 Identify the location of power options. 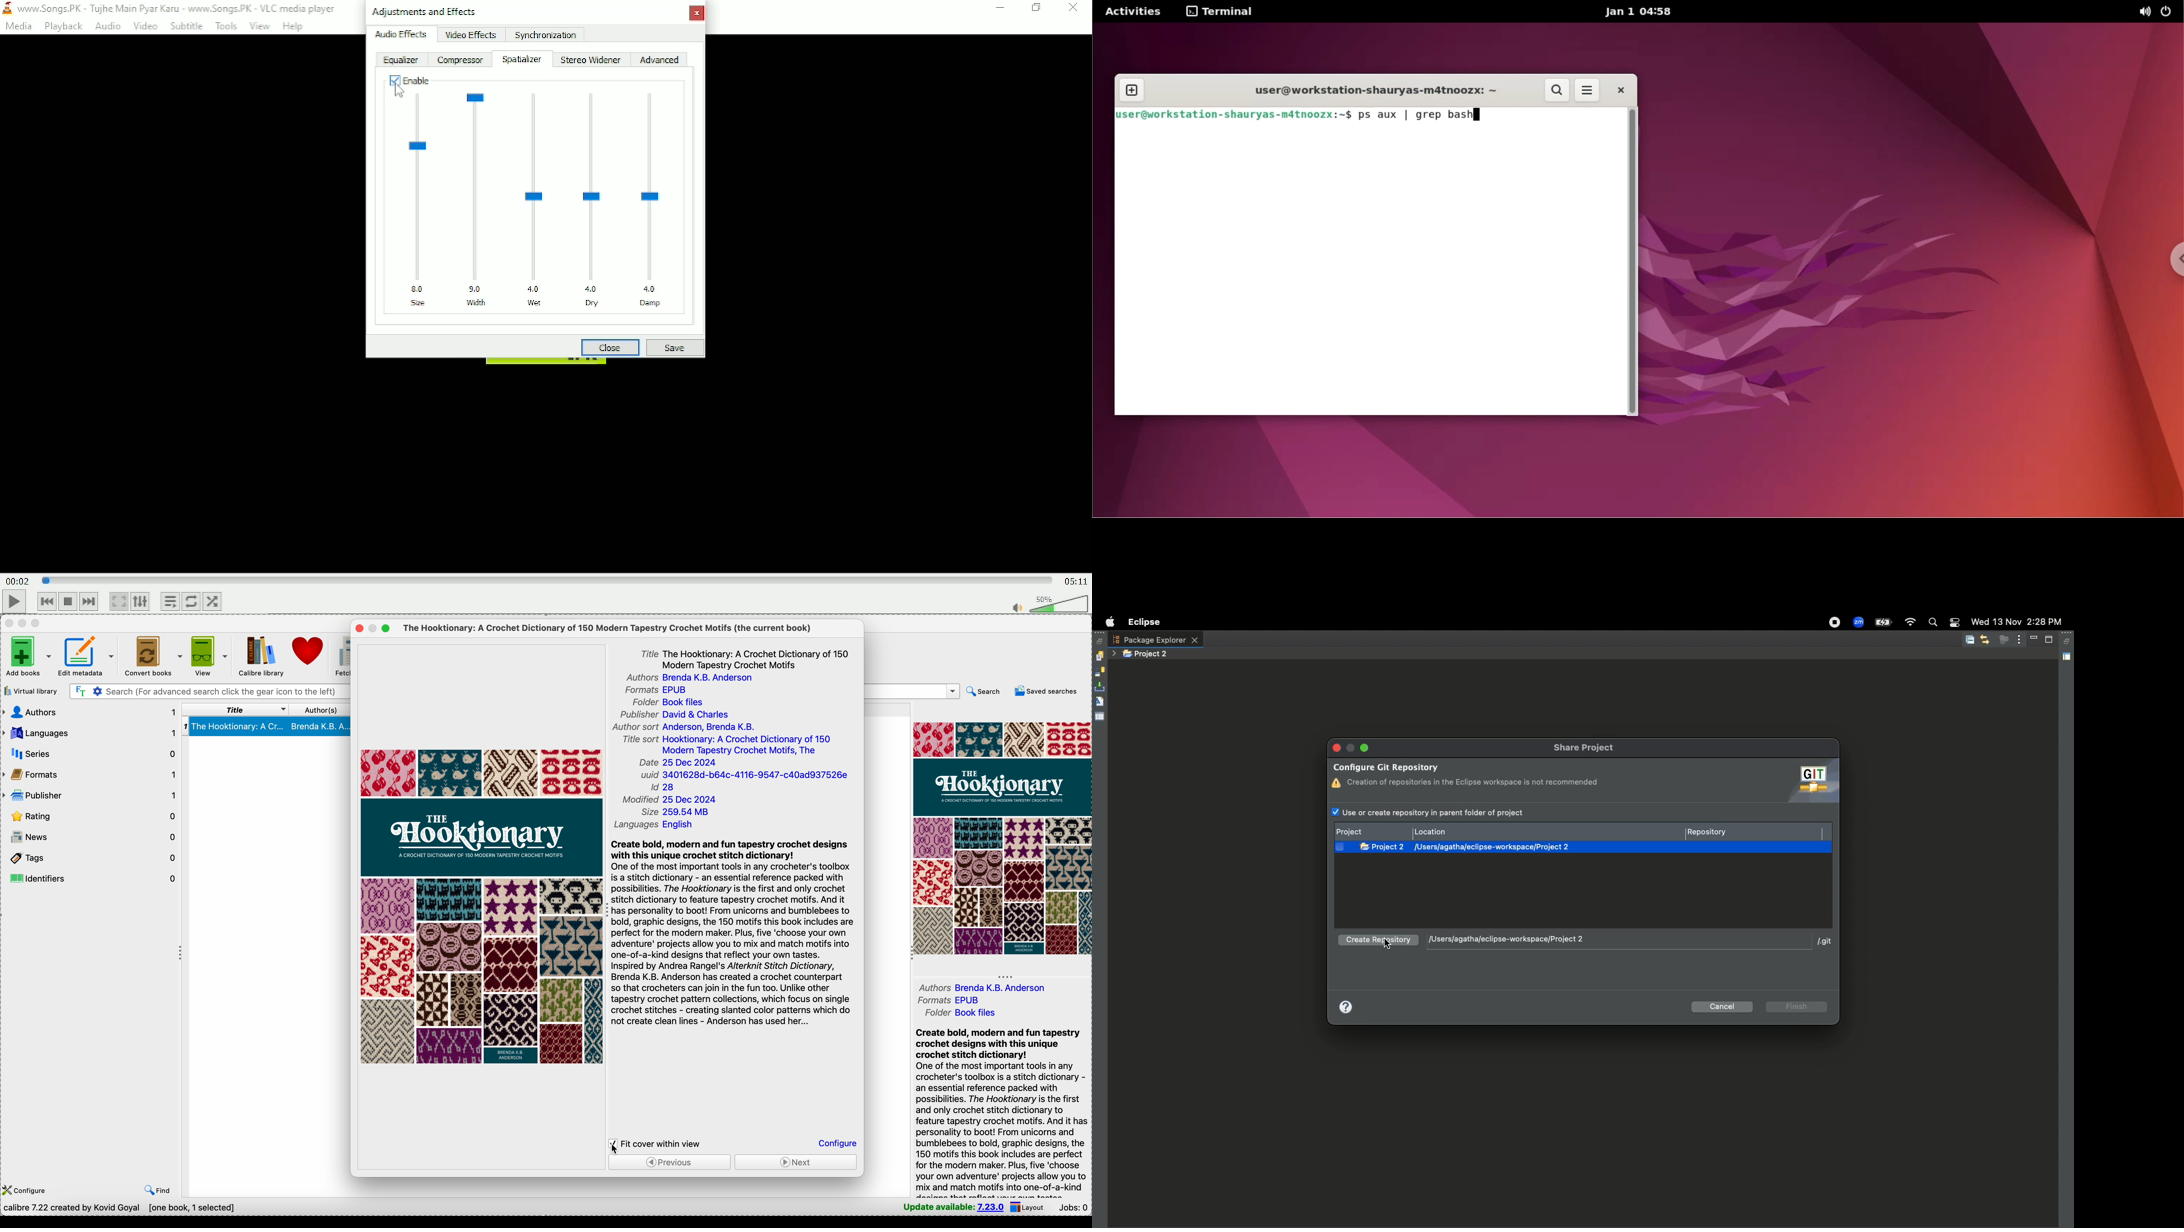
(2169, 11).